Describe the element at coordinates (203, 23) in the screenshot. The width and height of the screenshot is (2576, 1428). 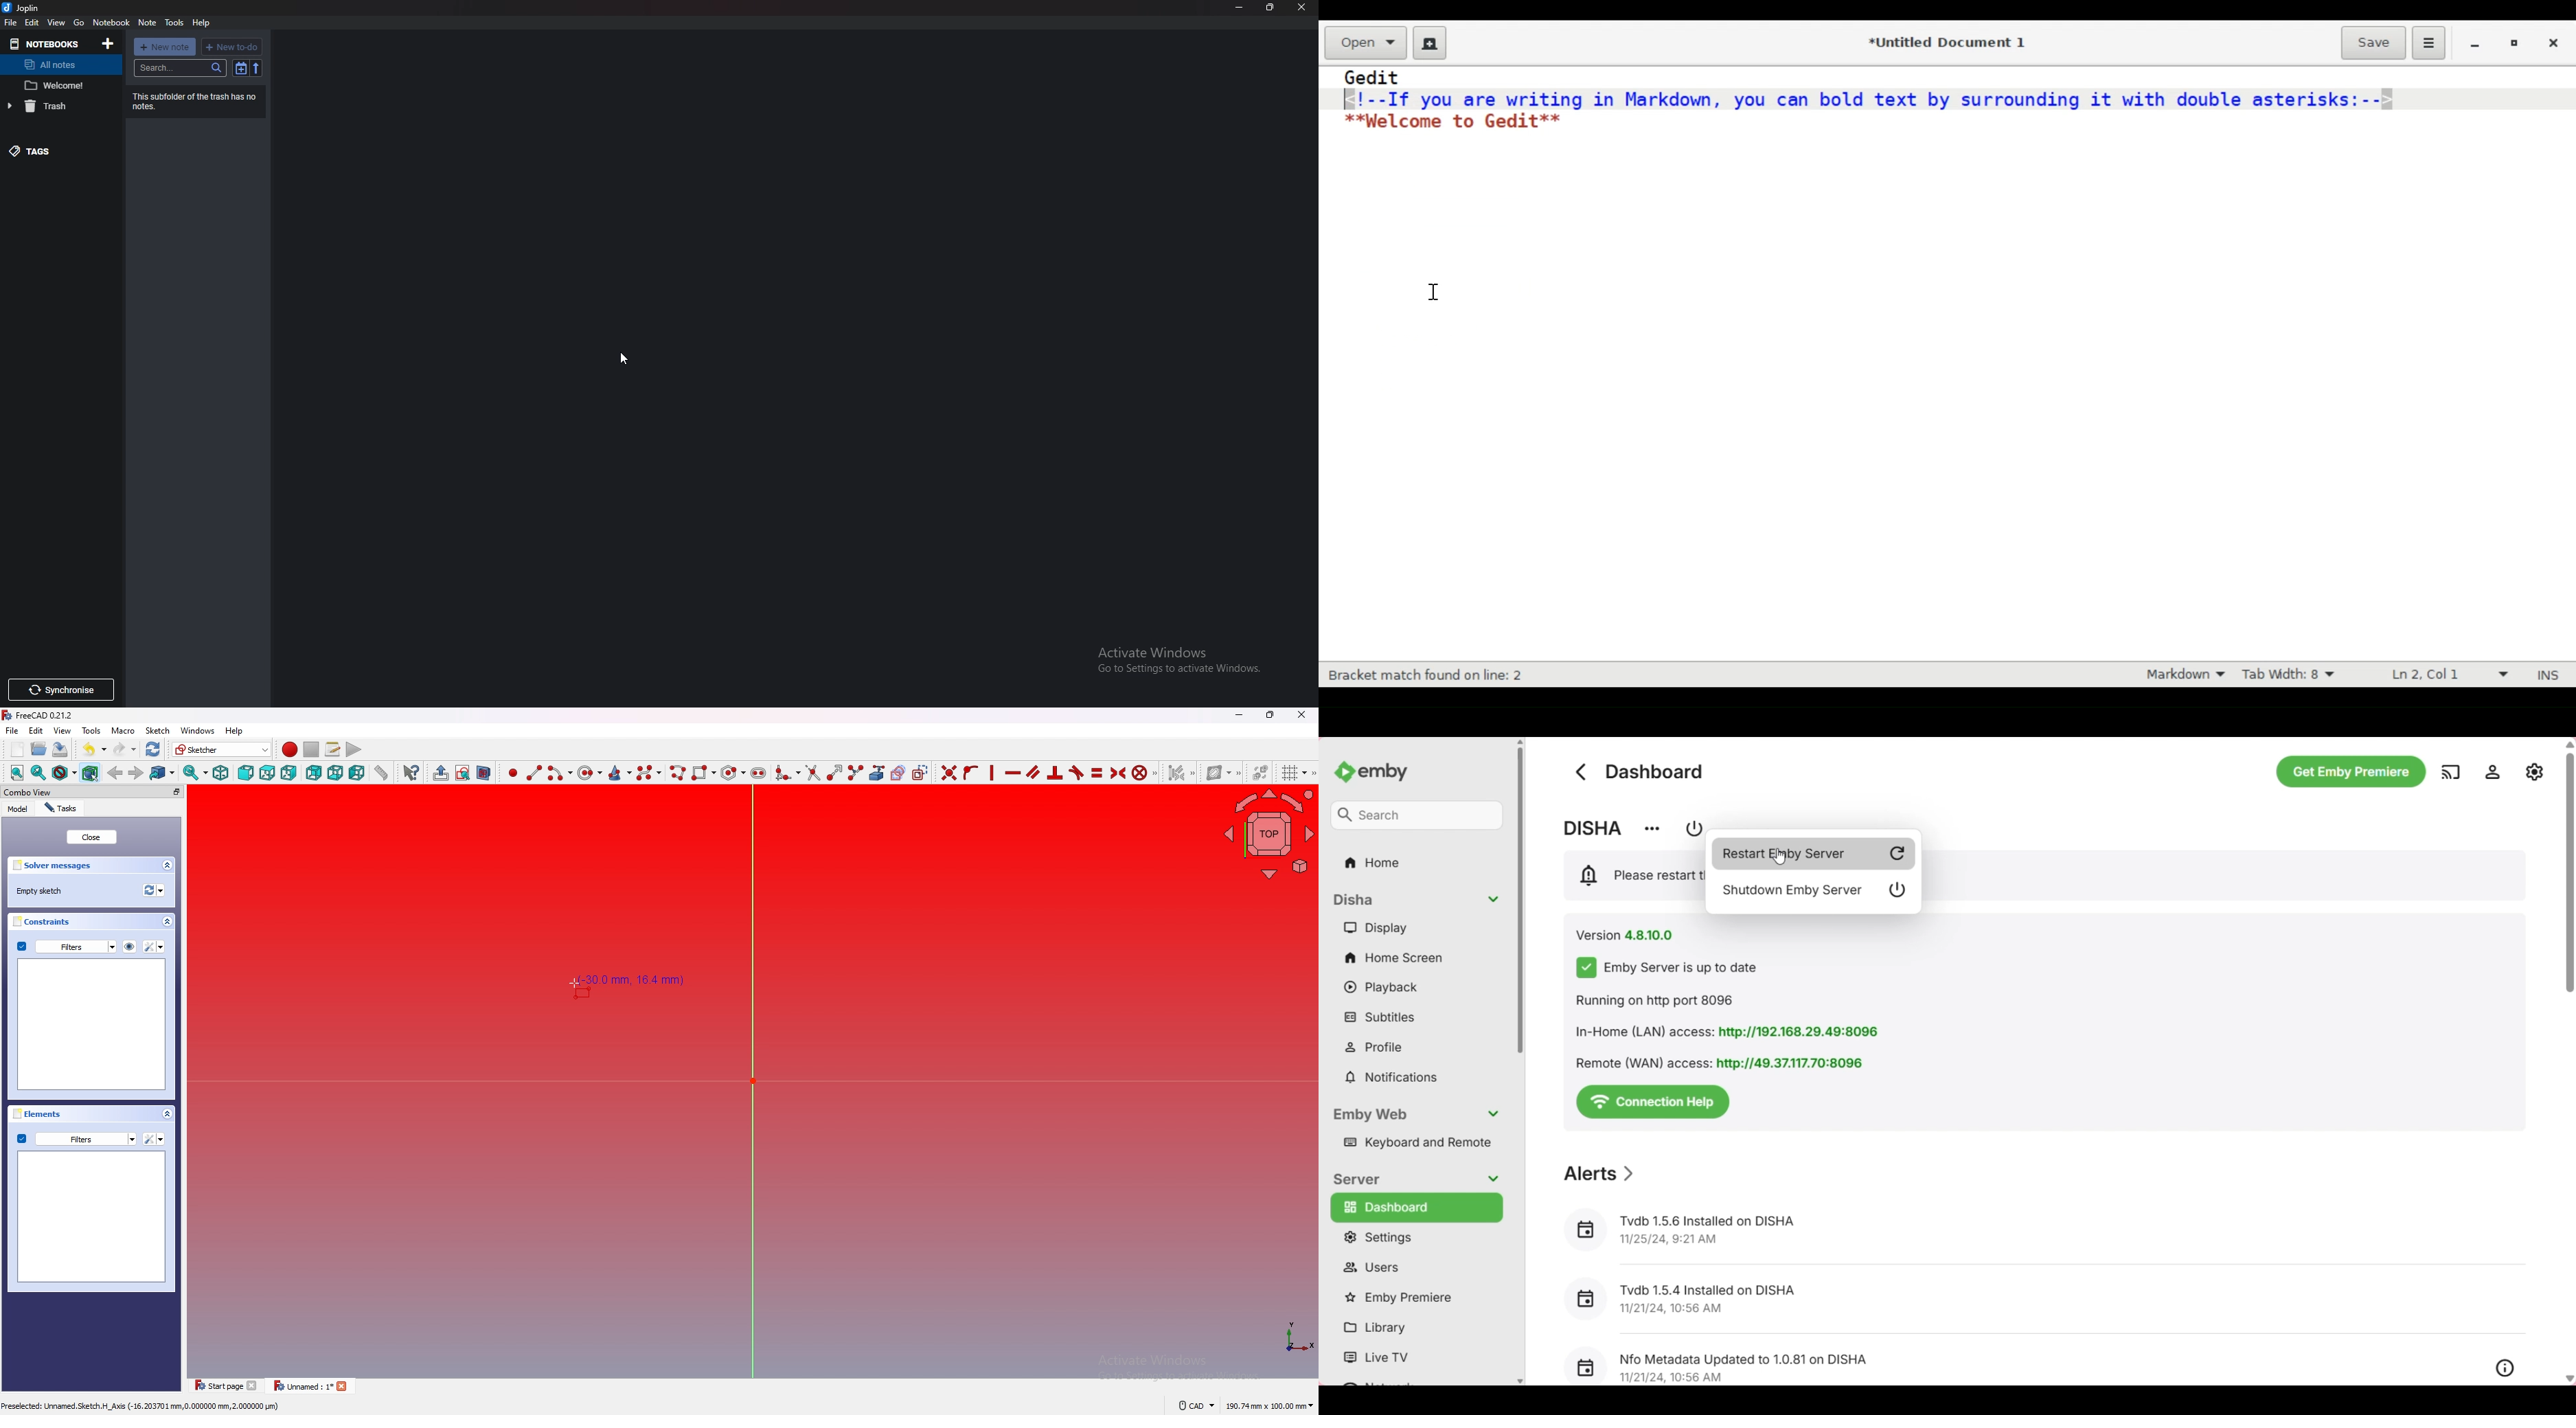
I see `help` at that location.